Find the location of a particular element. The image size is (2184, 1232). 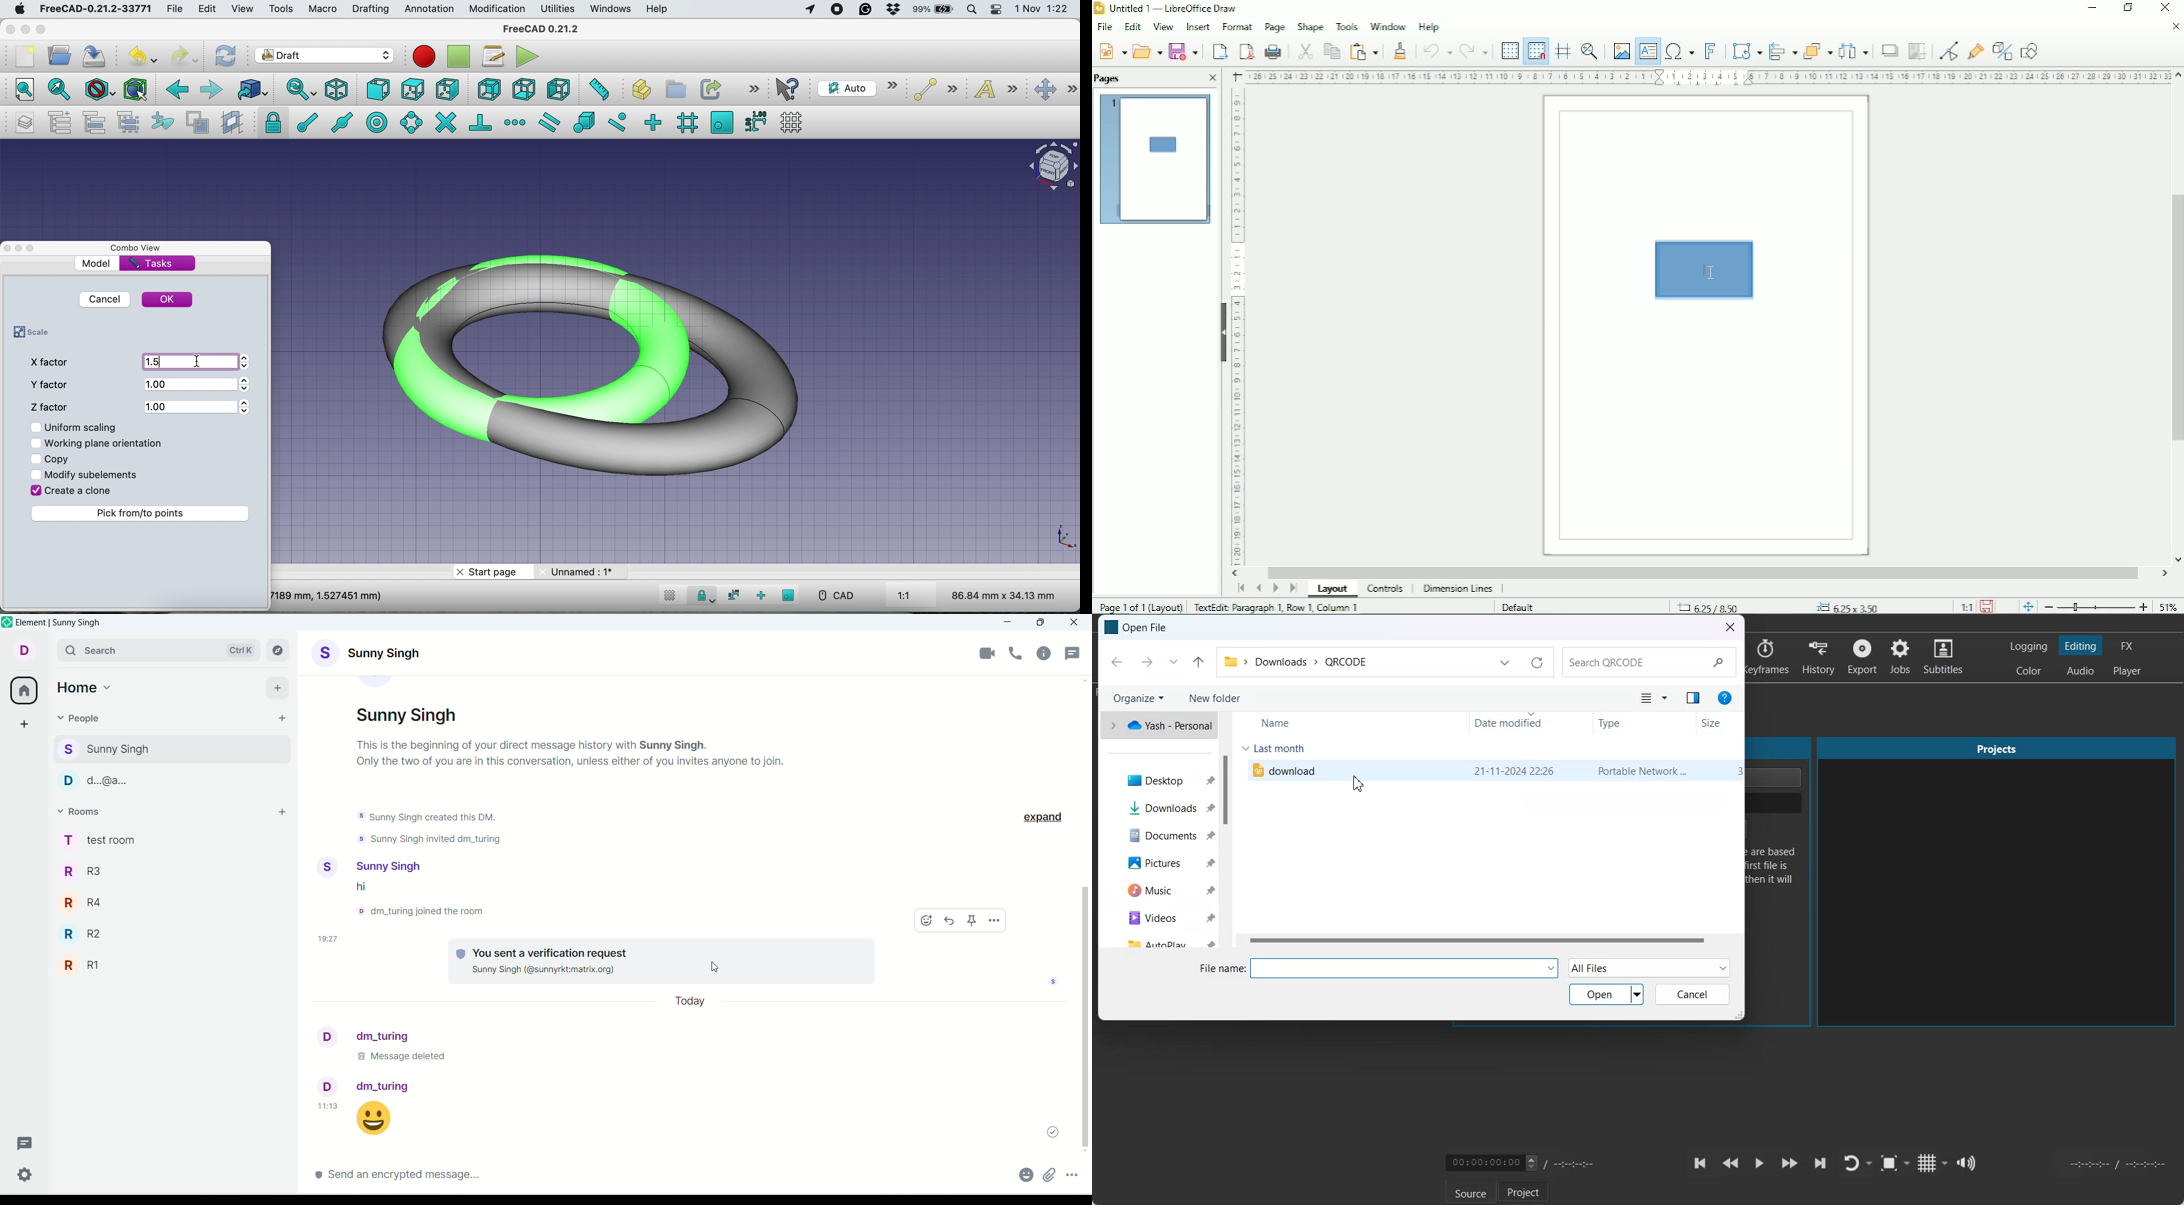

Arrows is located at coordinates (247, 385).